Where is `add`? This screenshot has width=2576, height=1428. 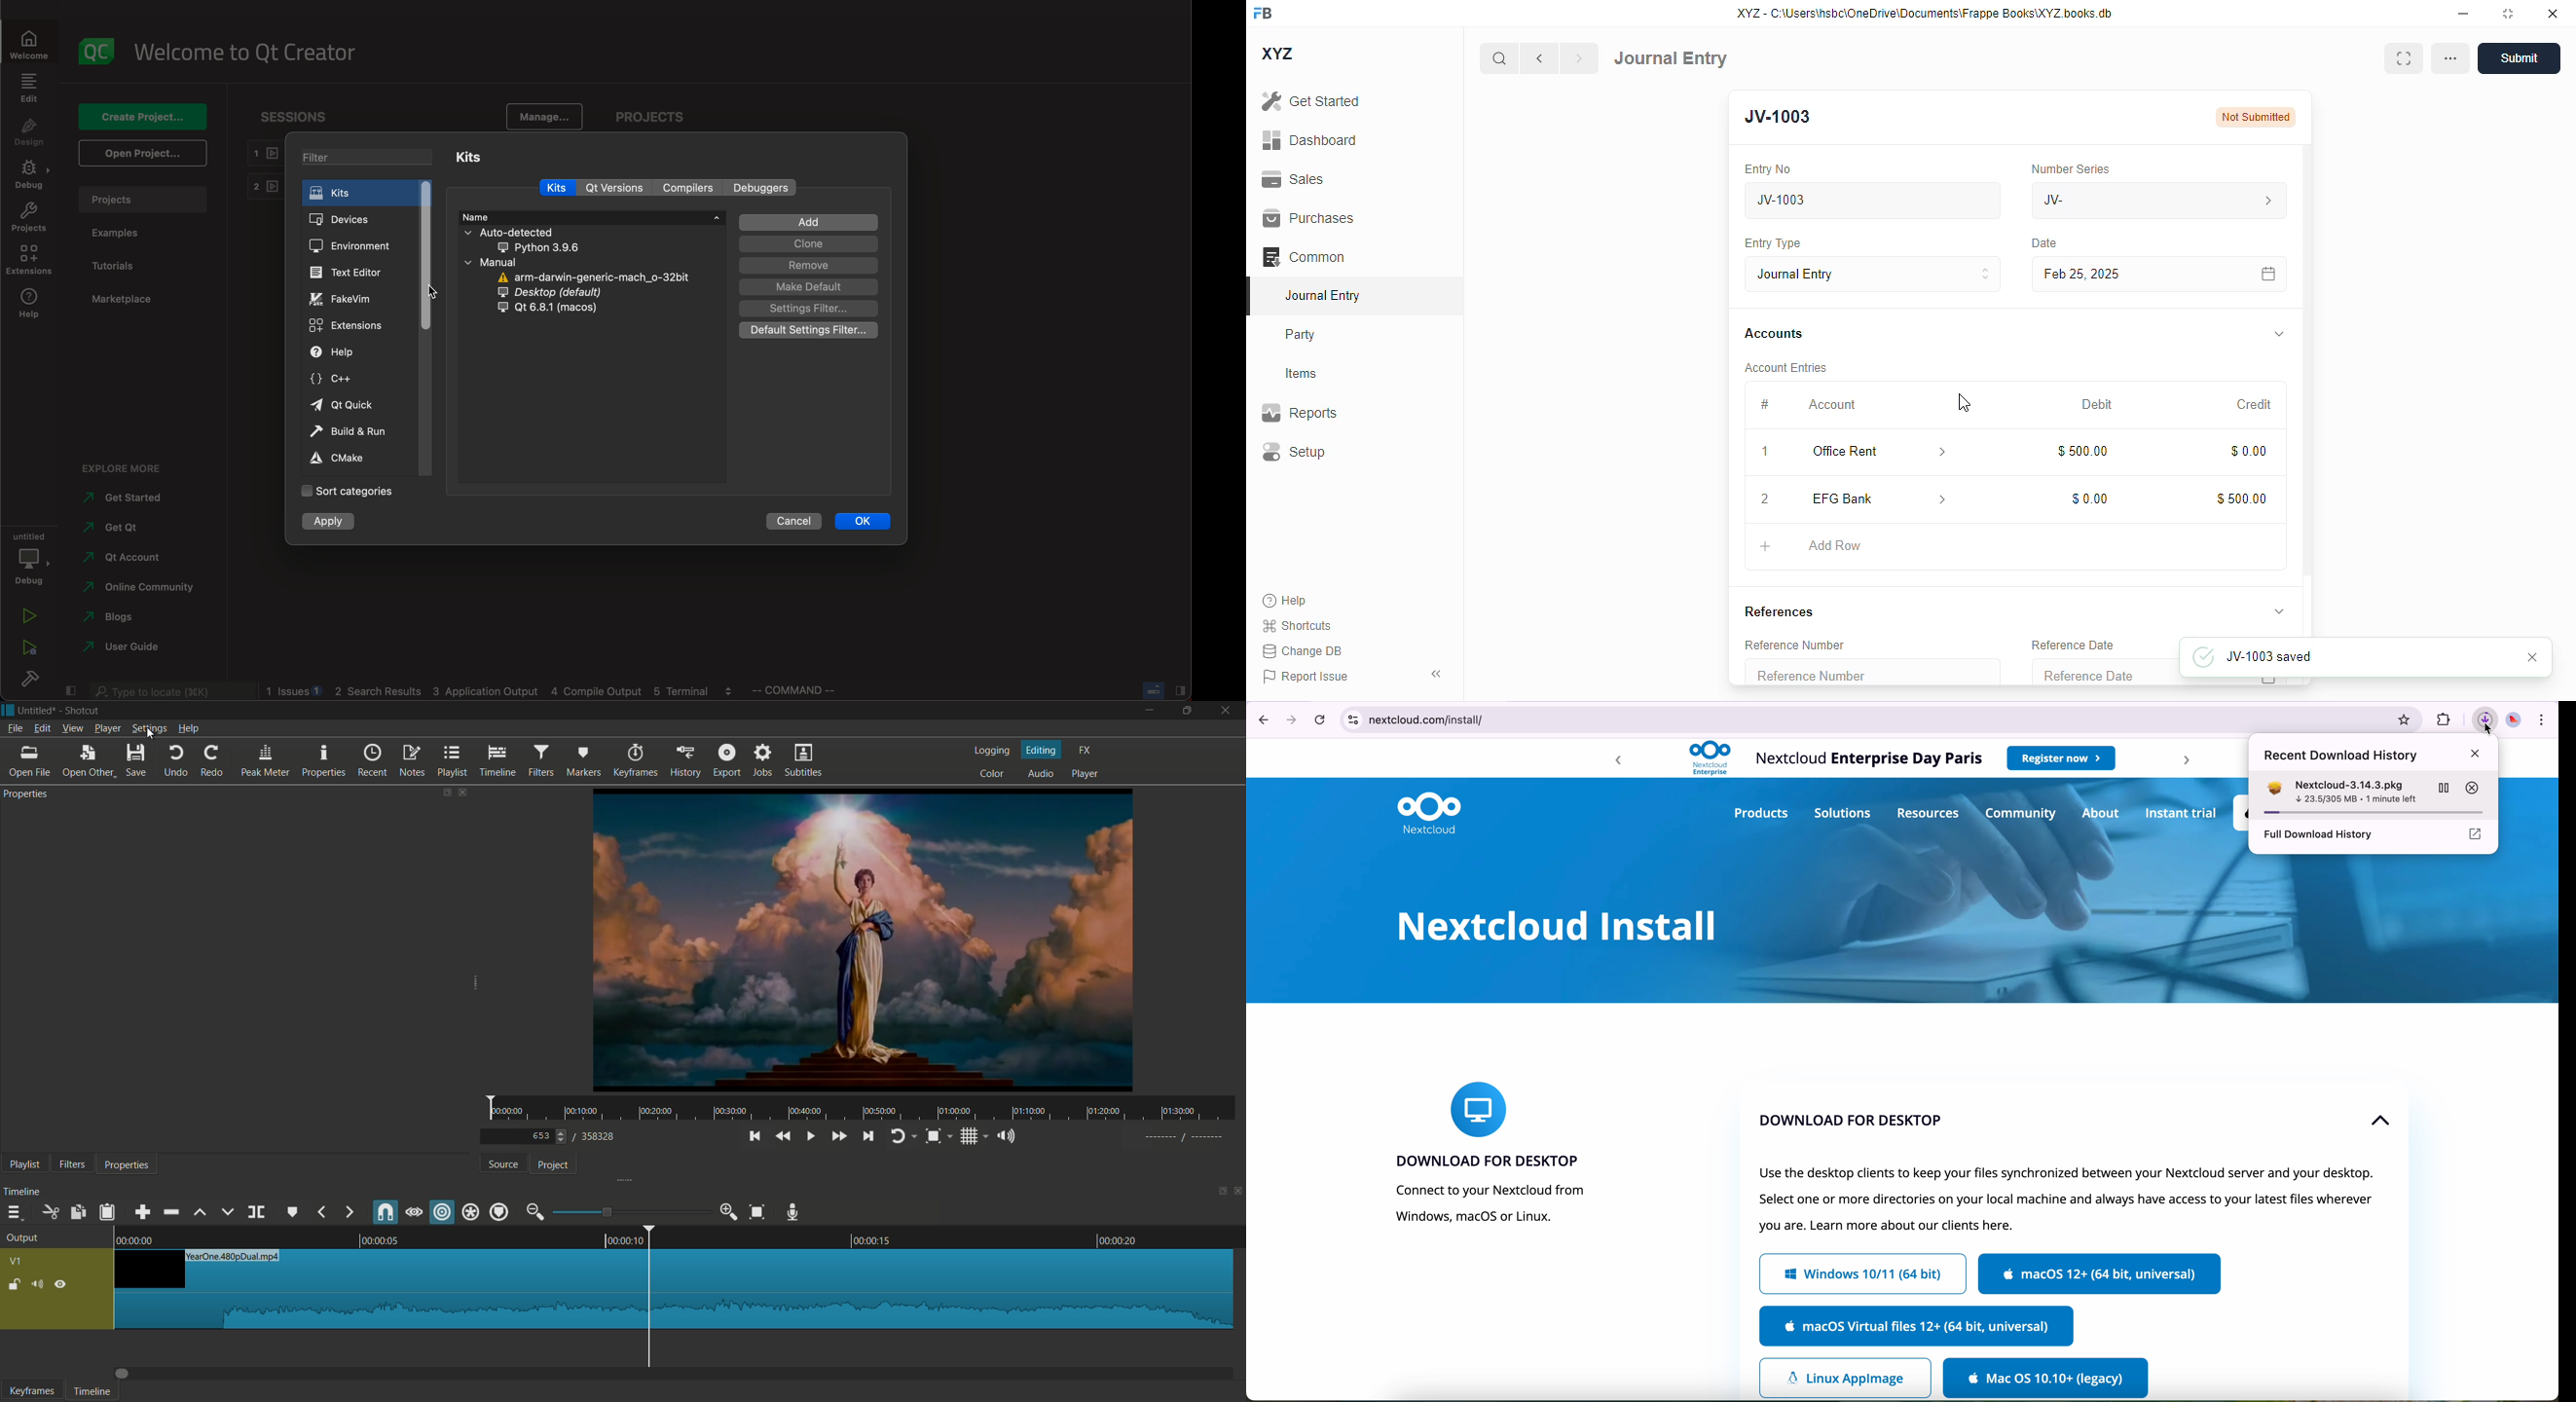 add is located at coordinates (1766, 546).